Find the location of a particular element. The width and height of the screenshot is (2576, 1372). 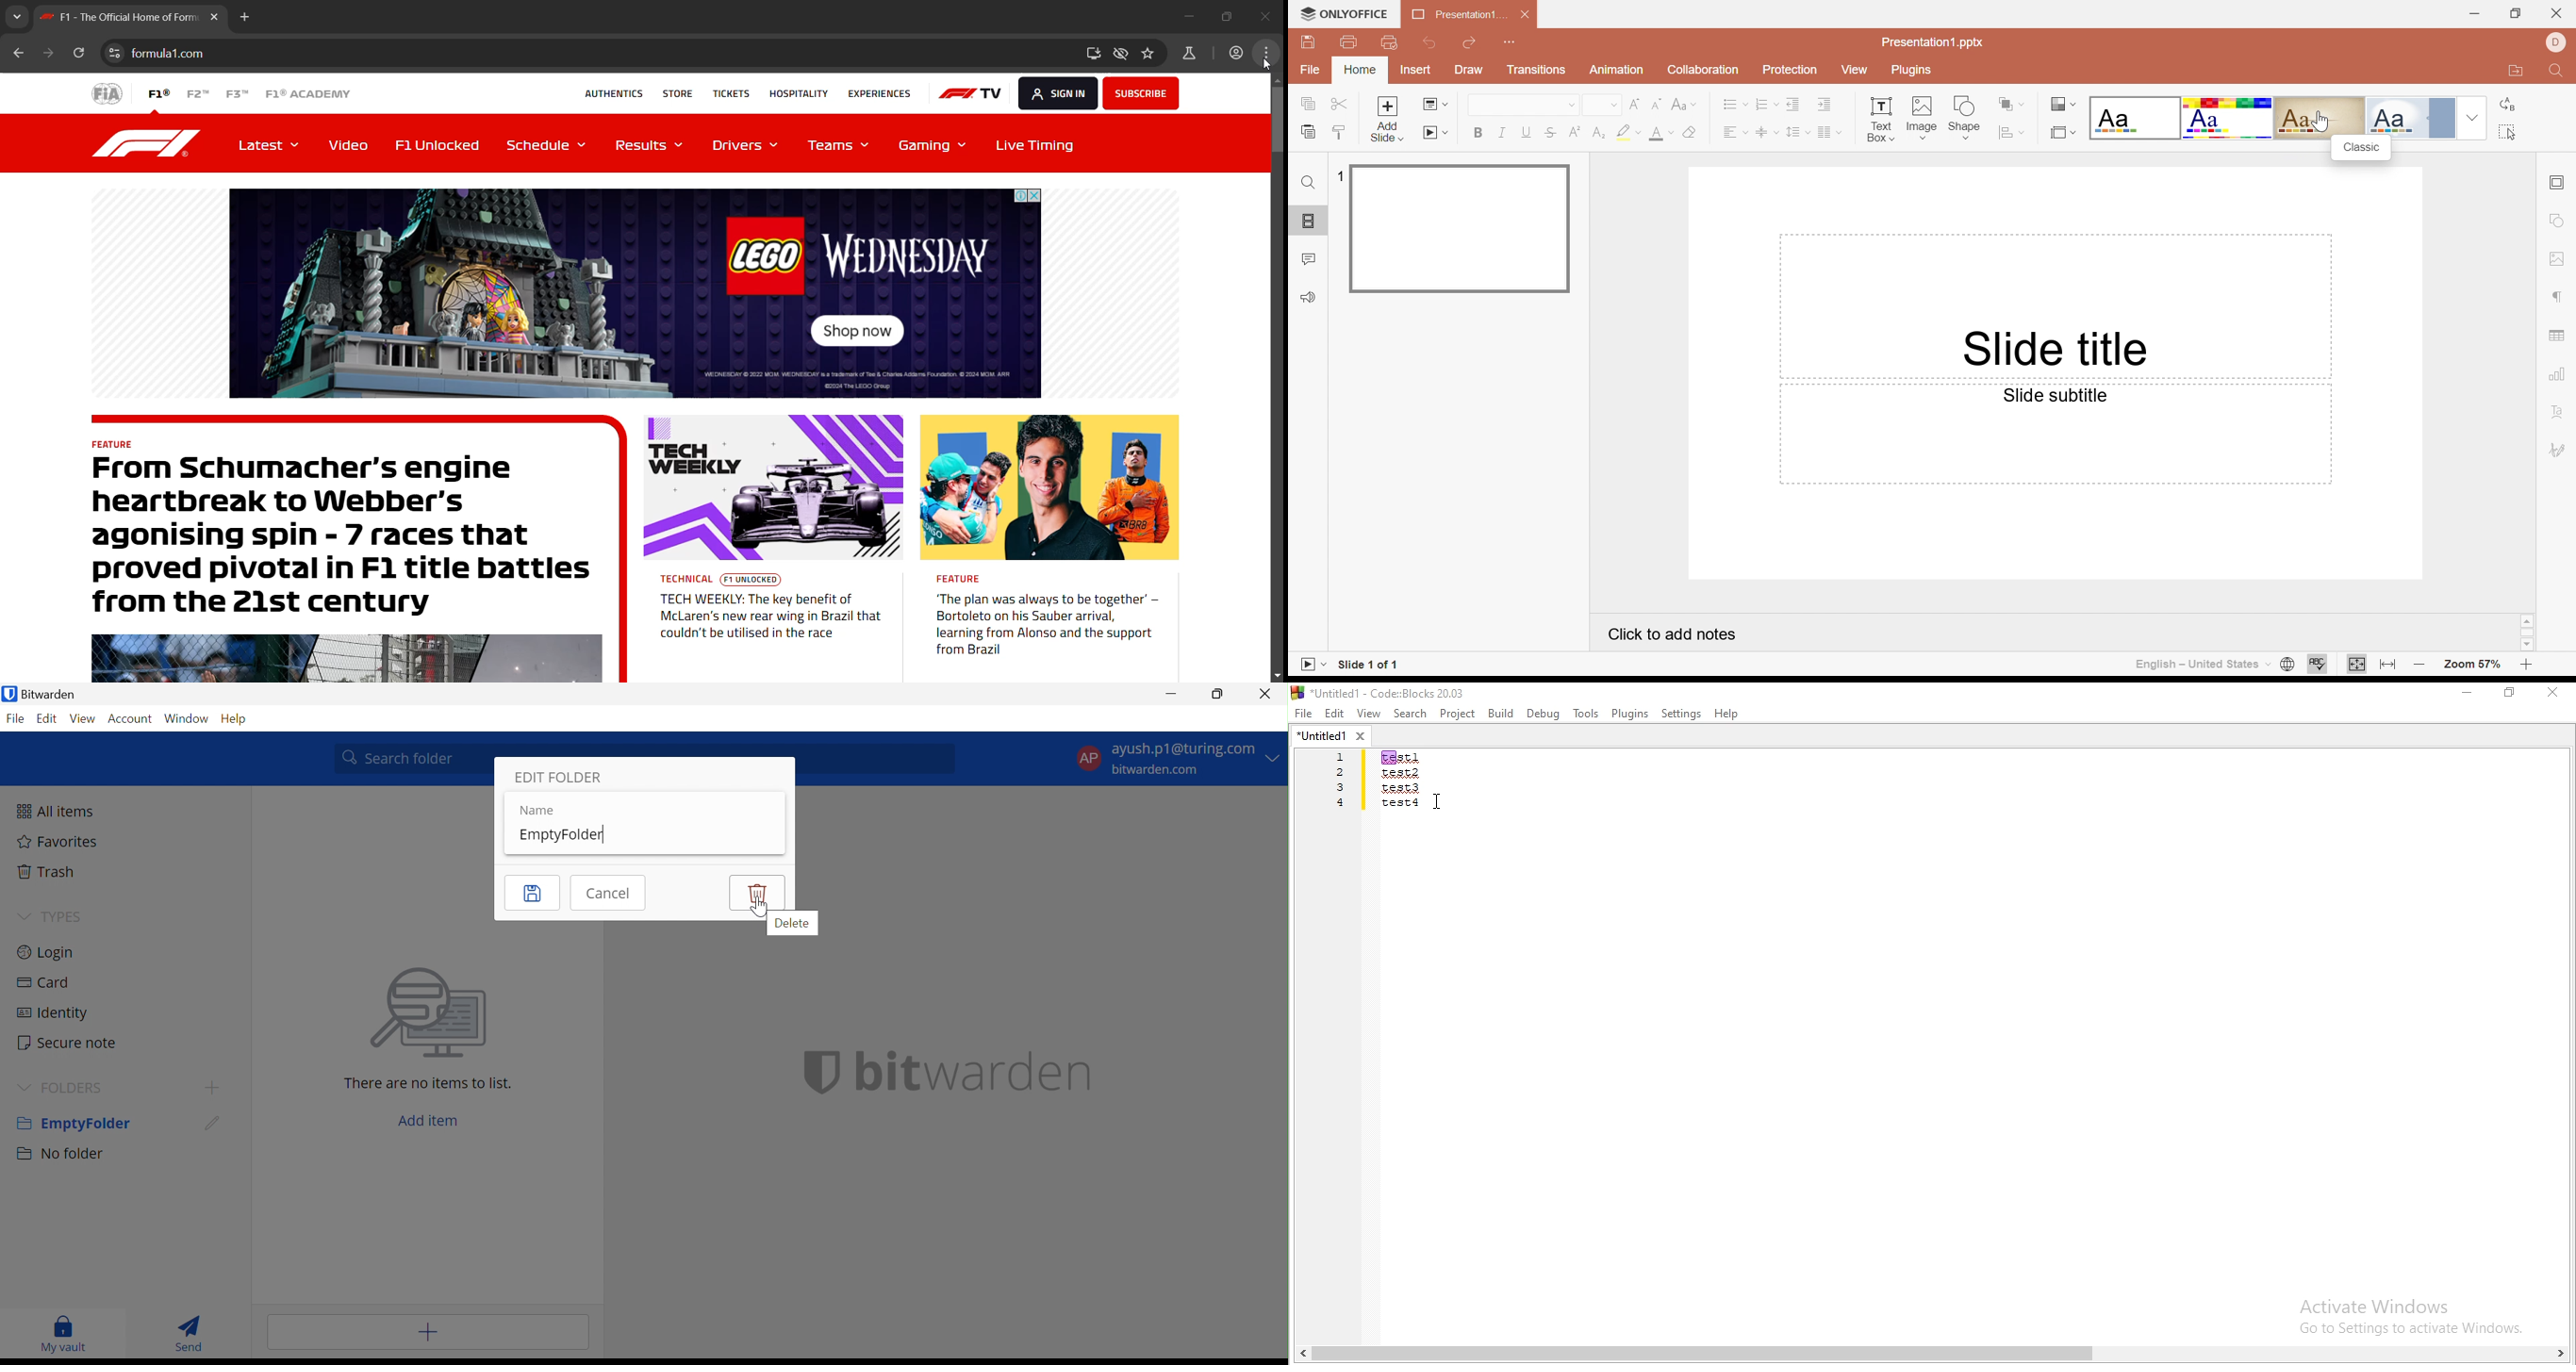

Check spelling is located at coordinates (2319, 665).